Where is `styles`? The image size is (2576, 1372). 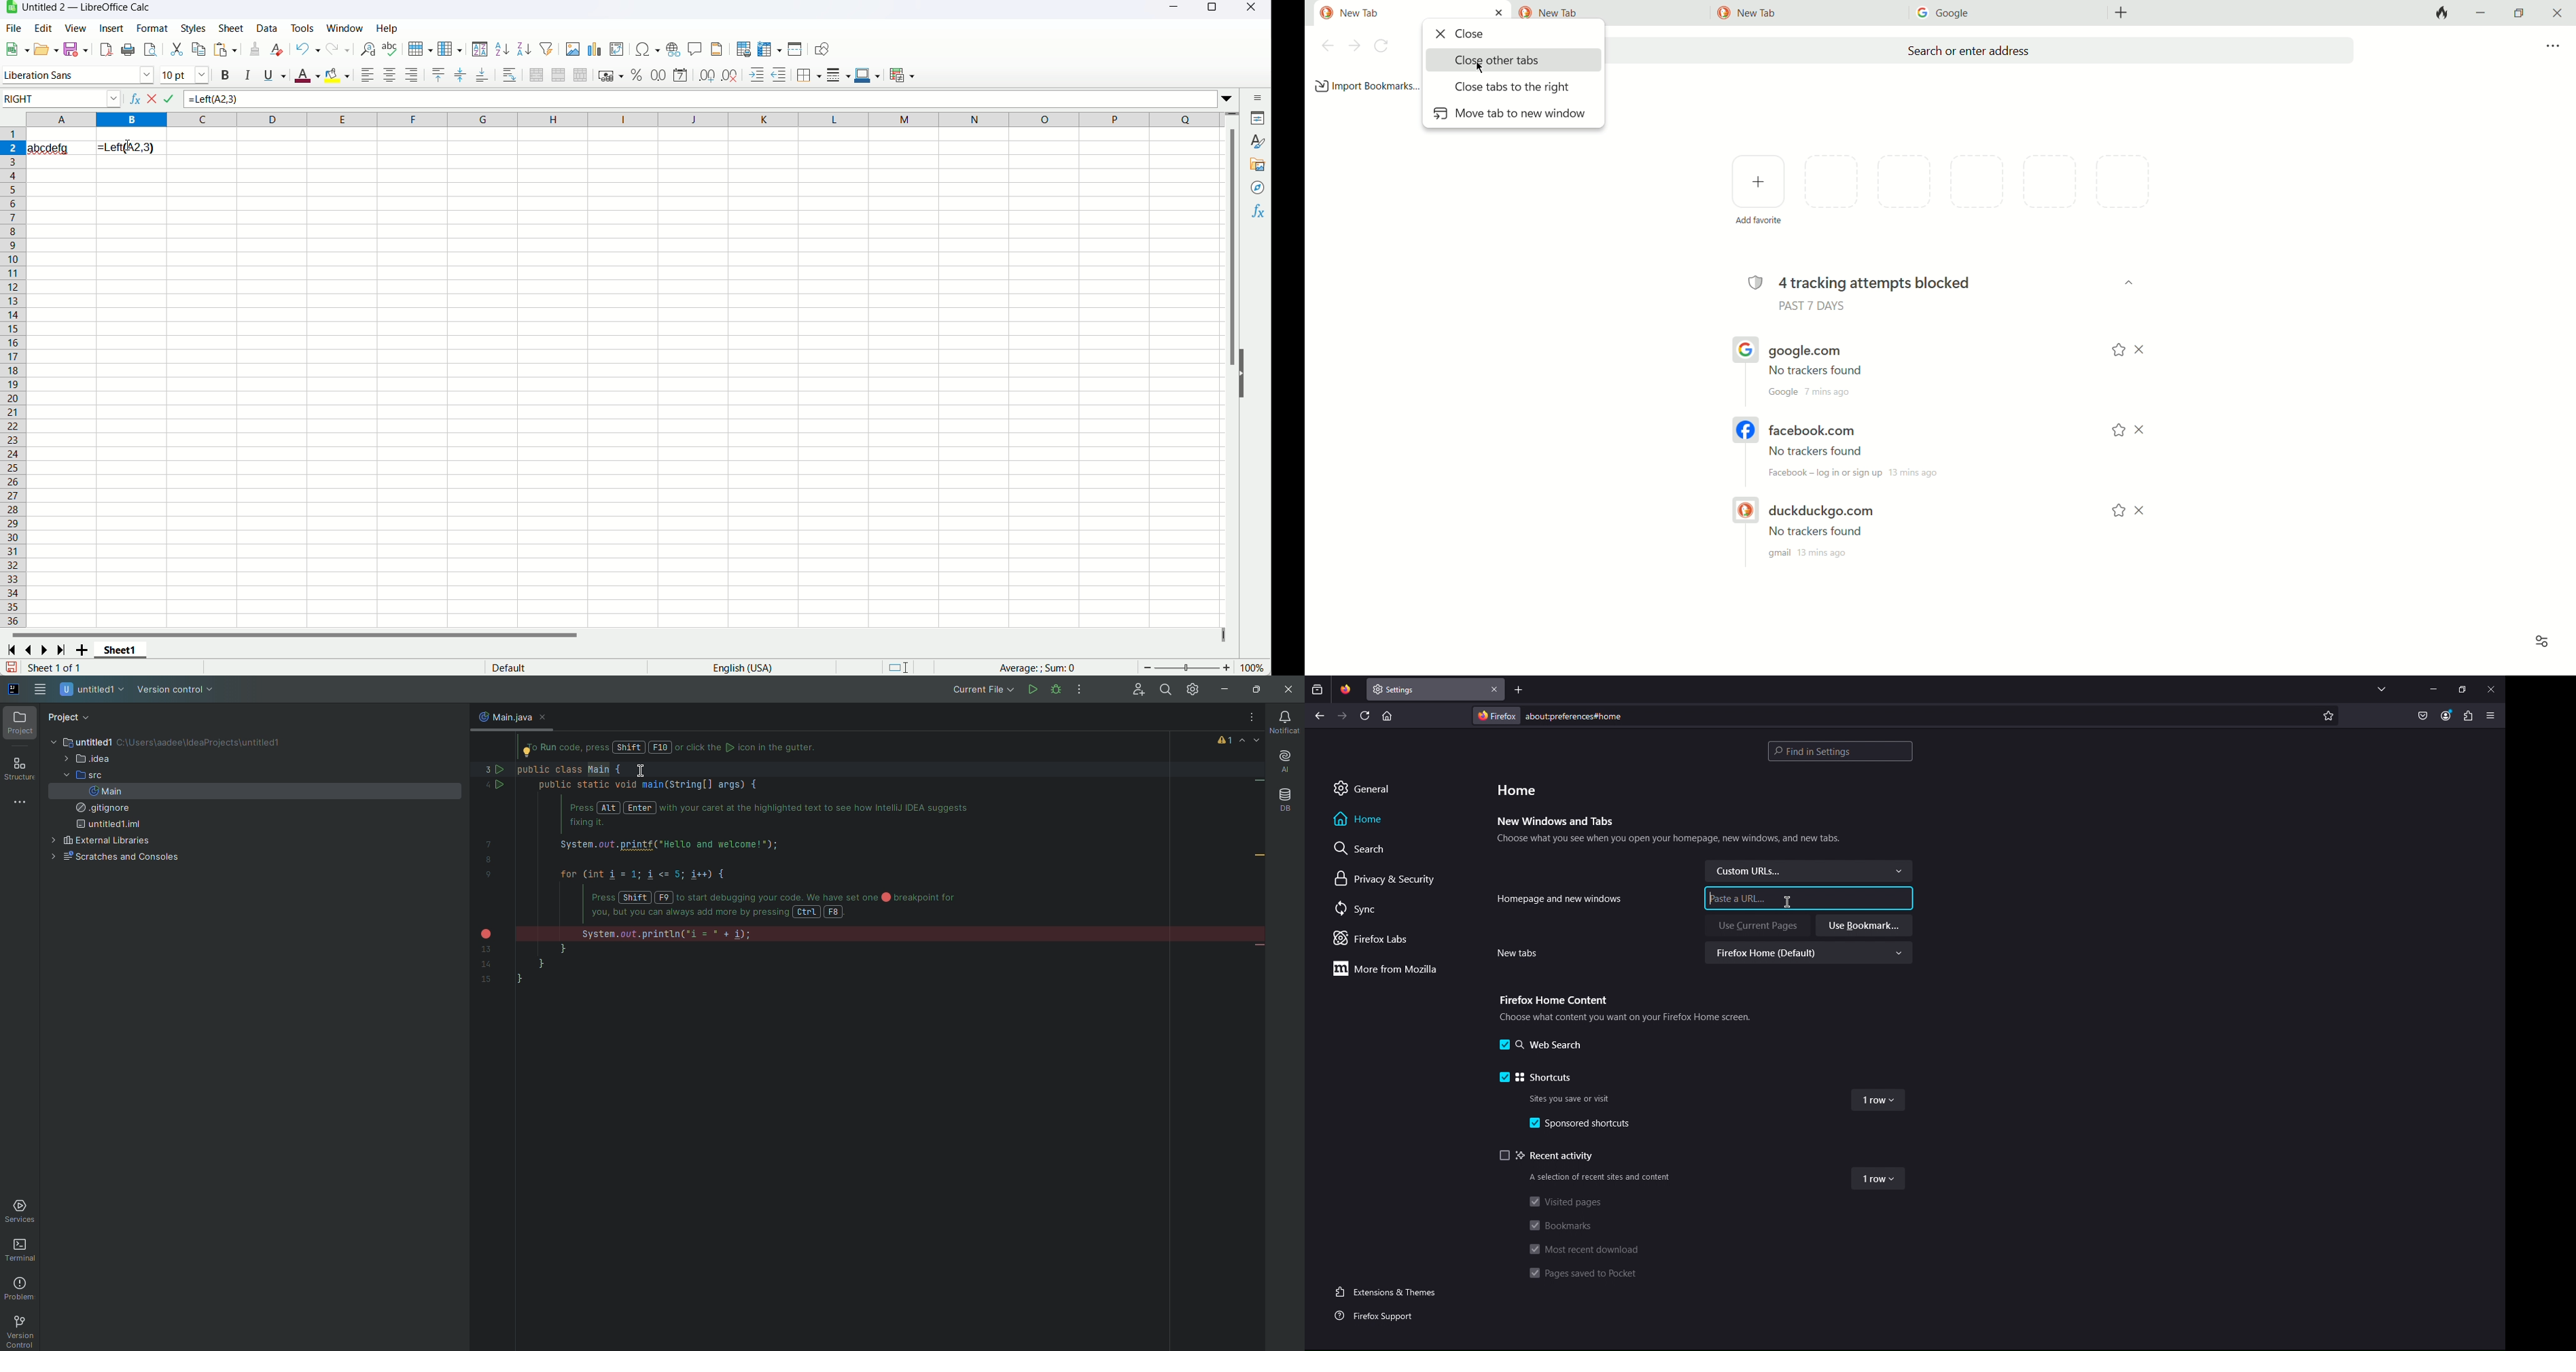
styles is located at coordinates (194, 28).